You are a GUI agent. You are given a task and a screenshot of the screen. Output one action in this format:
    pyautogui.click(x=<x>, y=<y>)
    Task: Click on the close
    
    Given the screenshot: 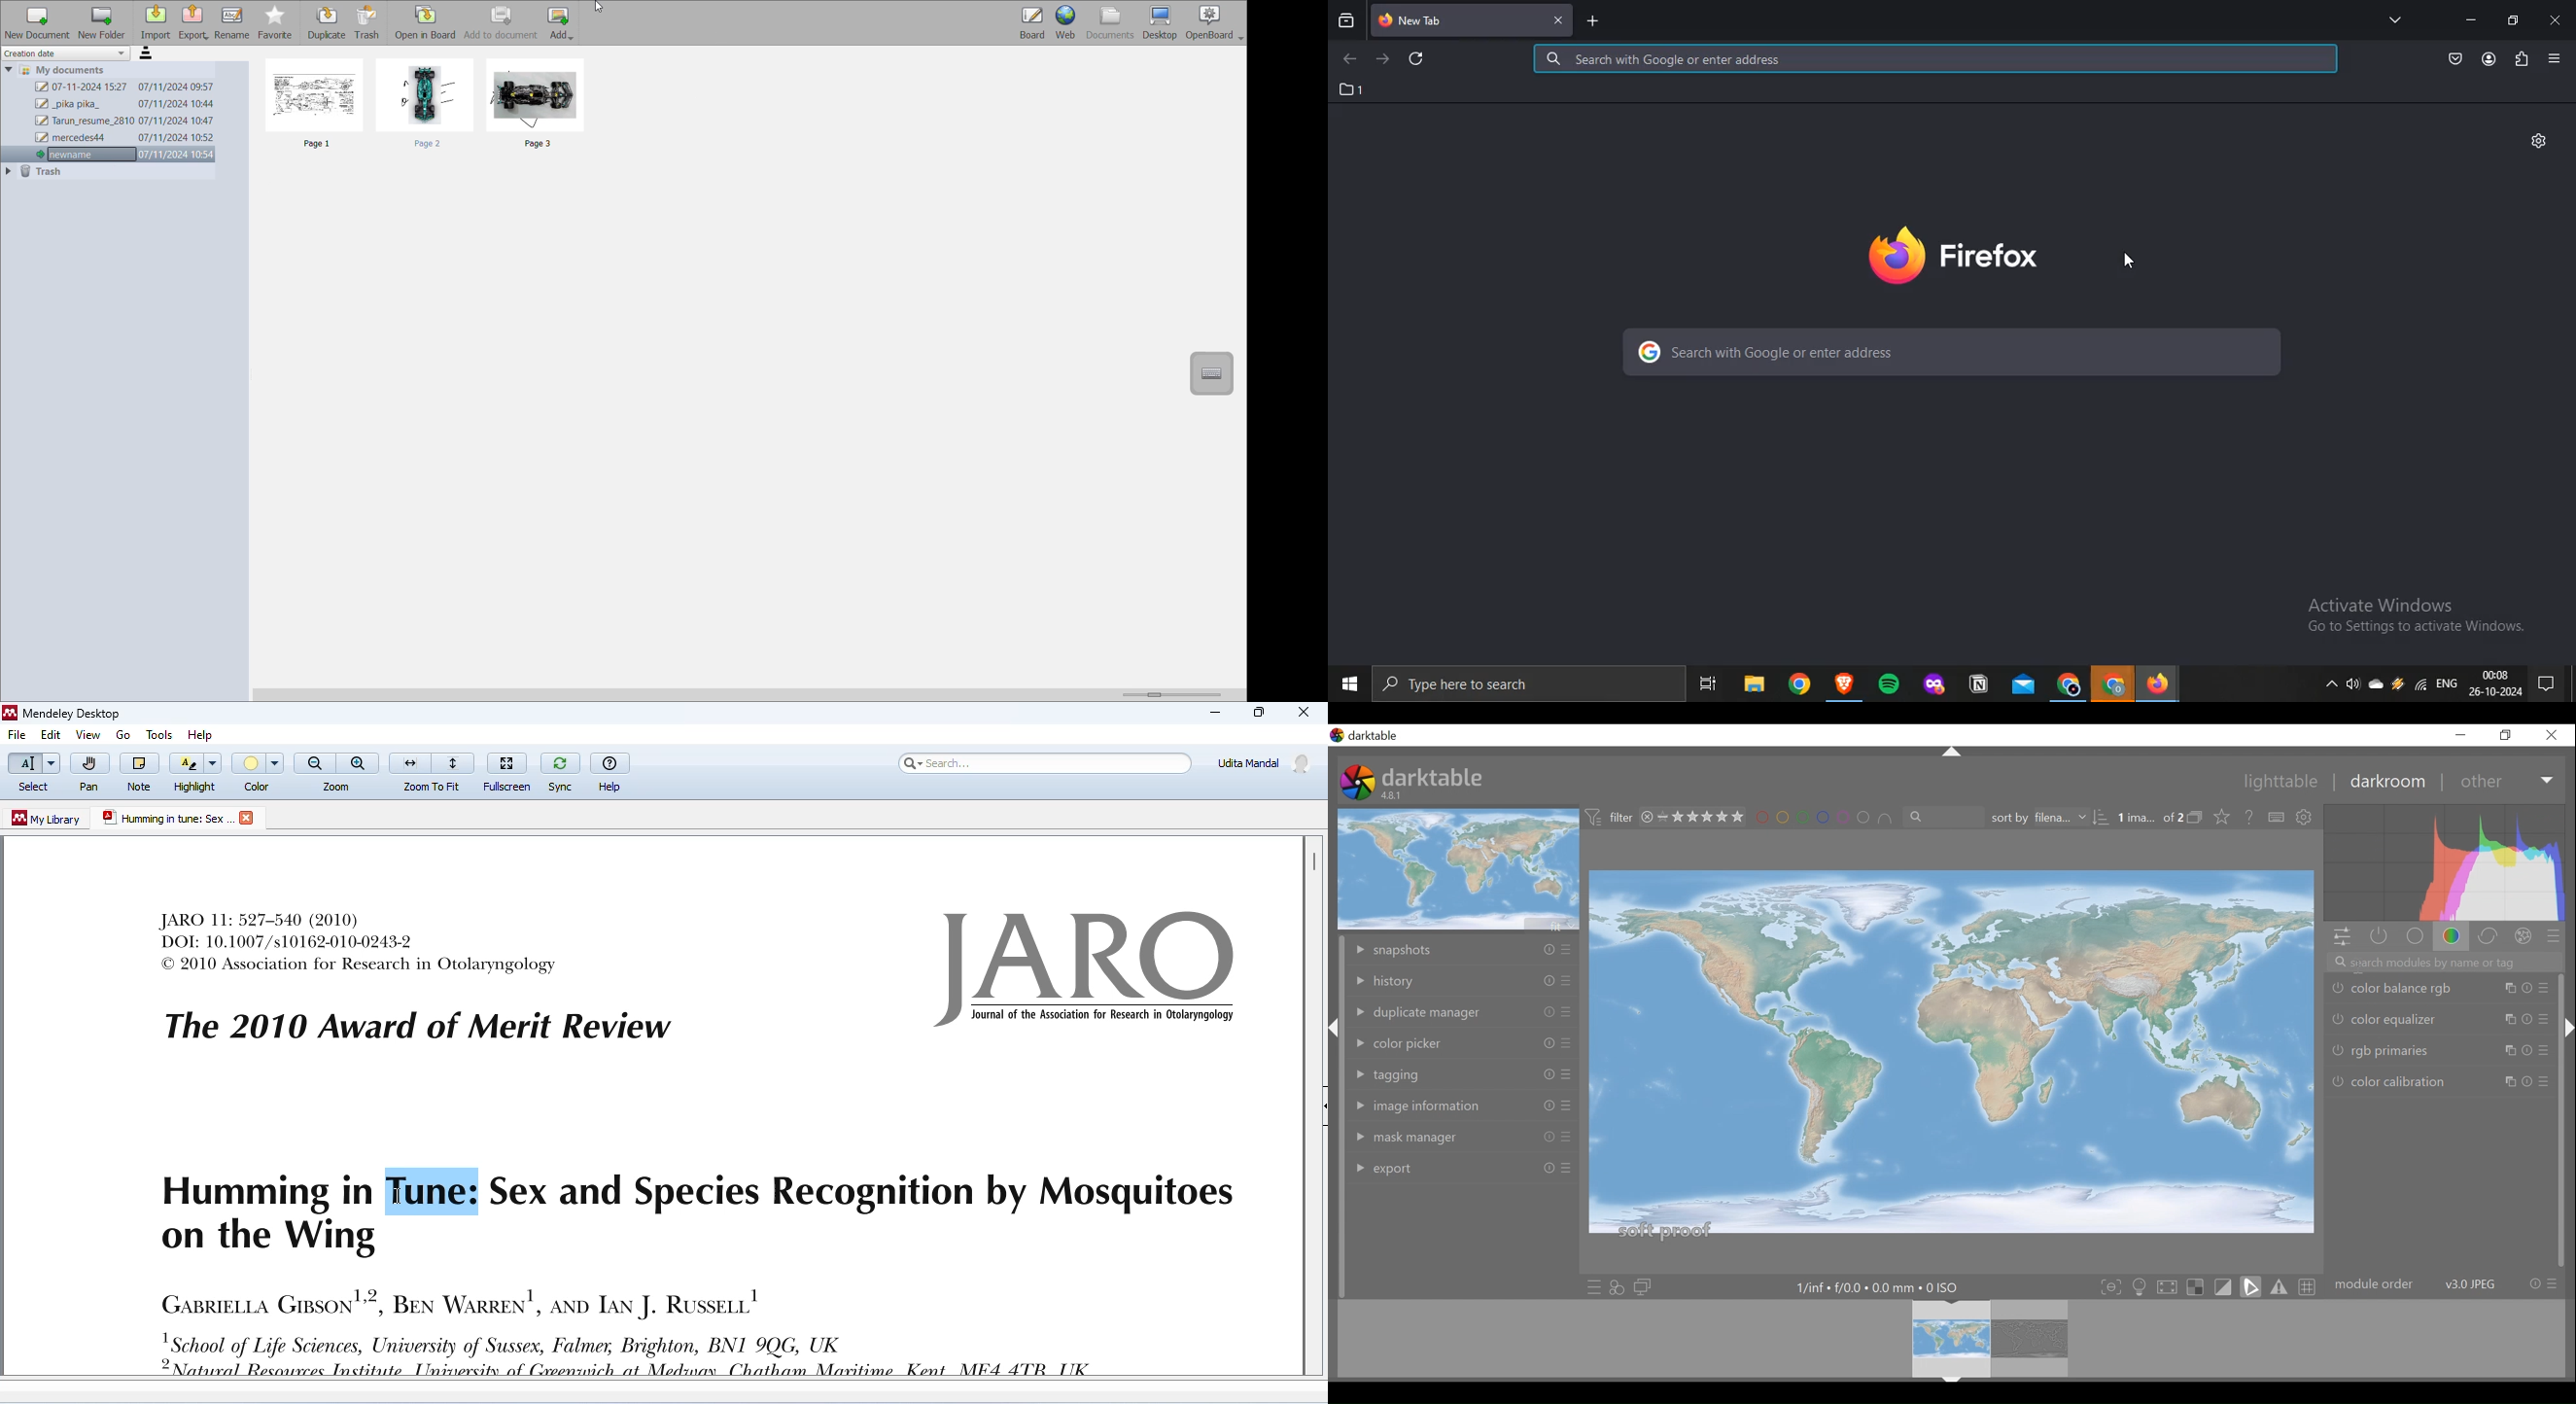 What is the action you would take?
    pyautogui.click(x=2556, y=22)
    